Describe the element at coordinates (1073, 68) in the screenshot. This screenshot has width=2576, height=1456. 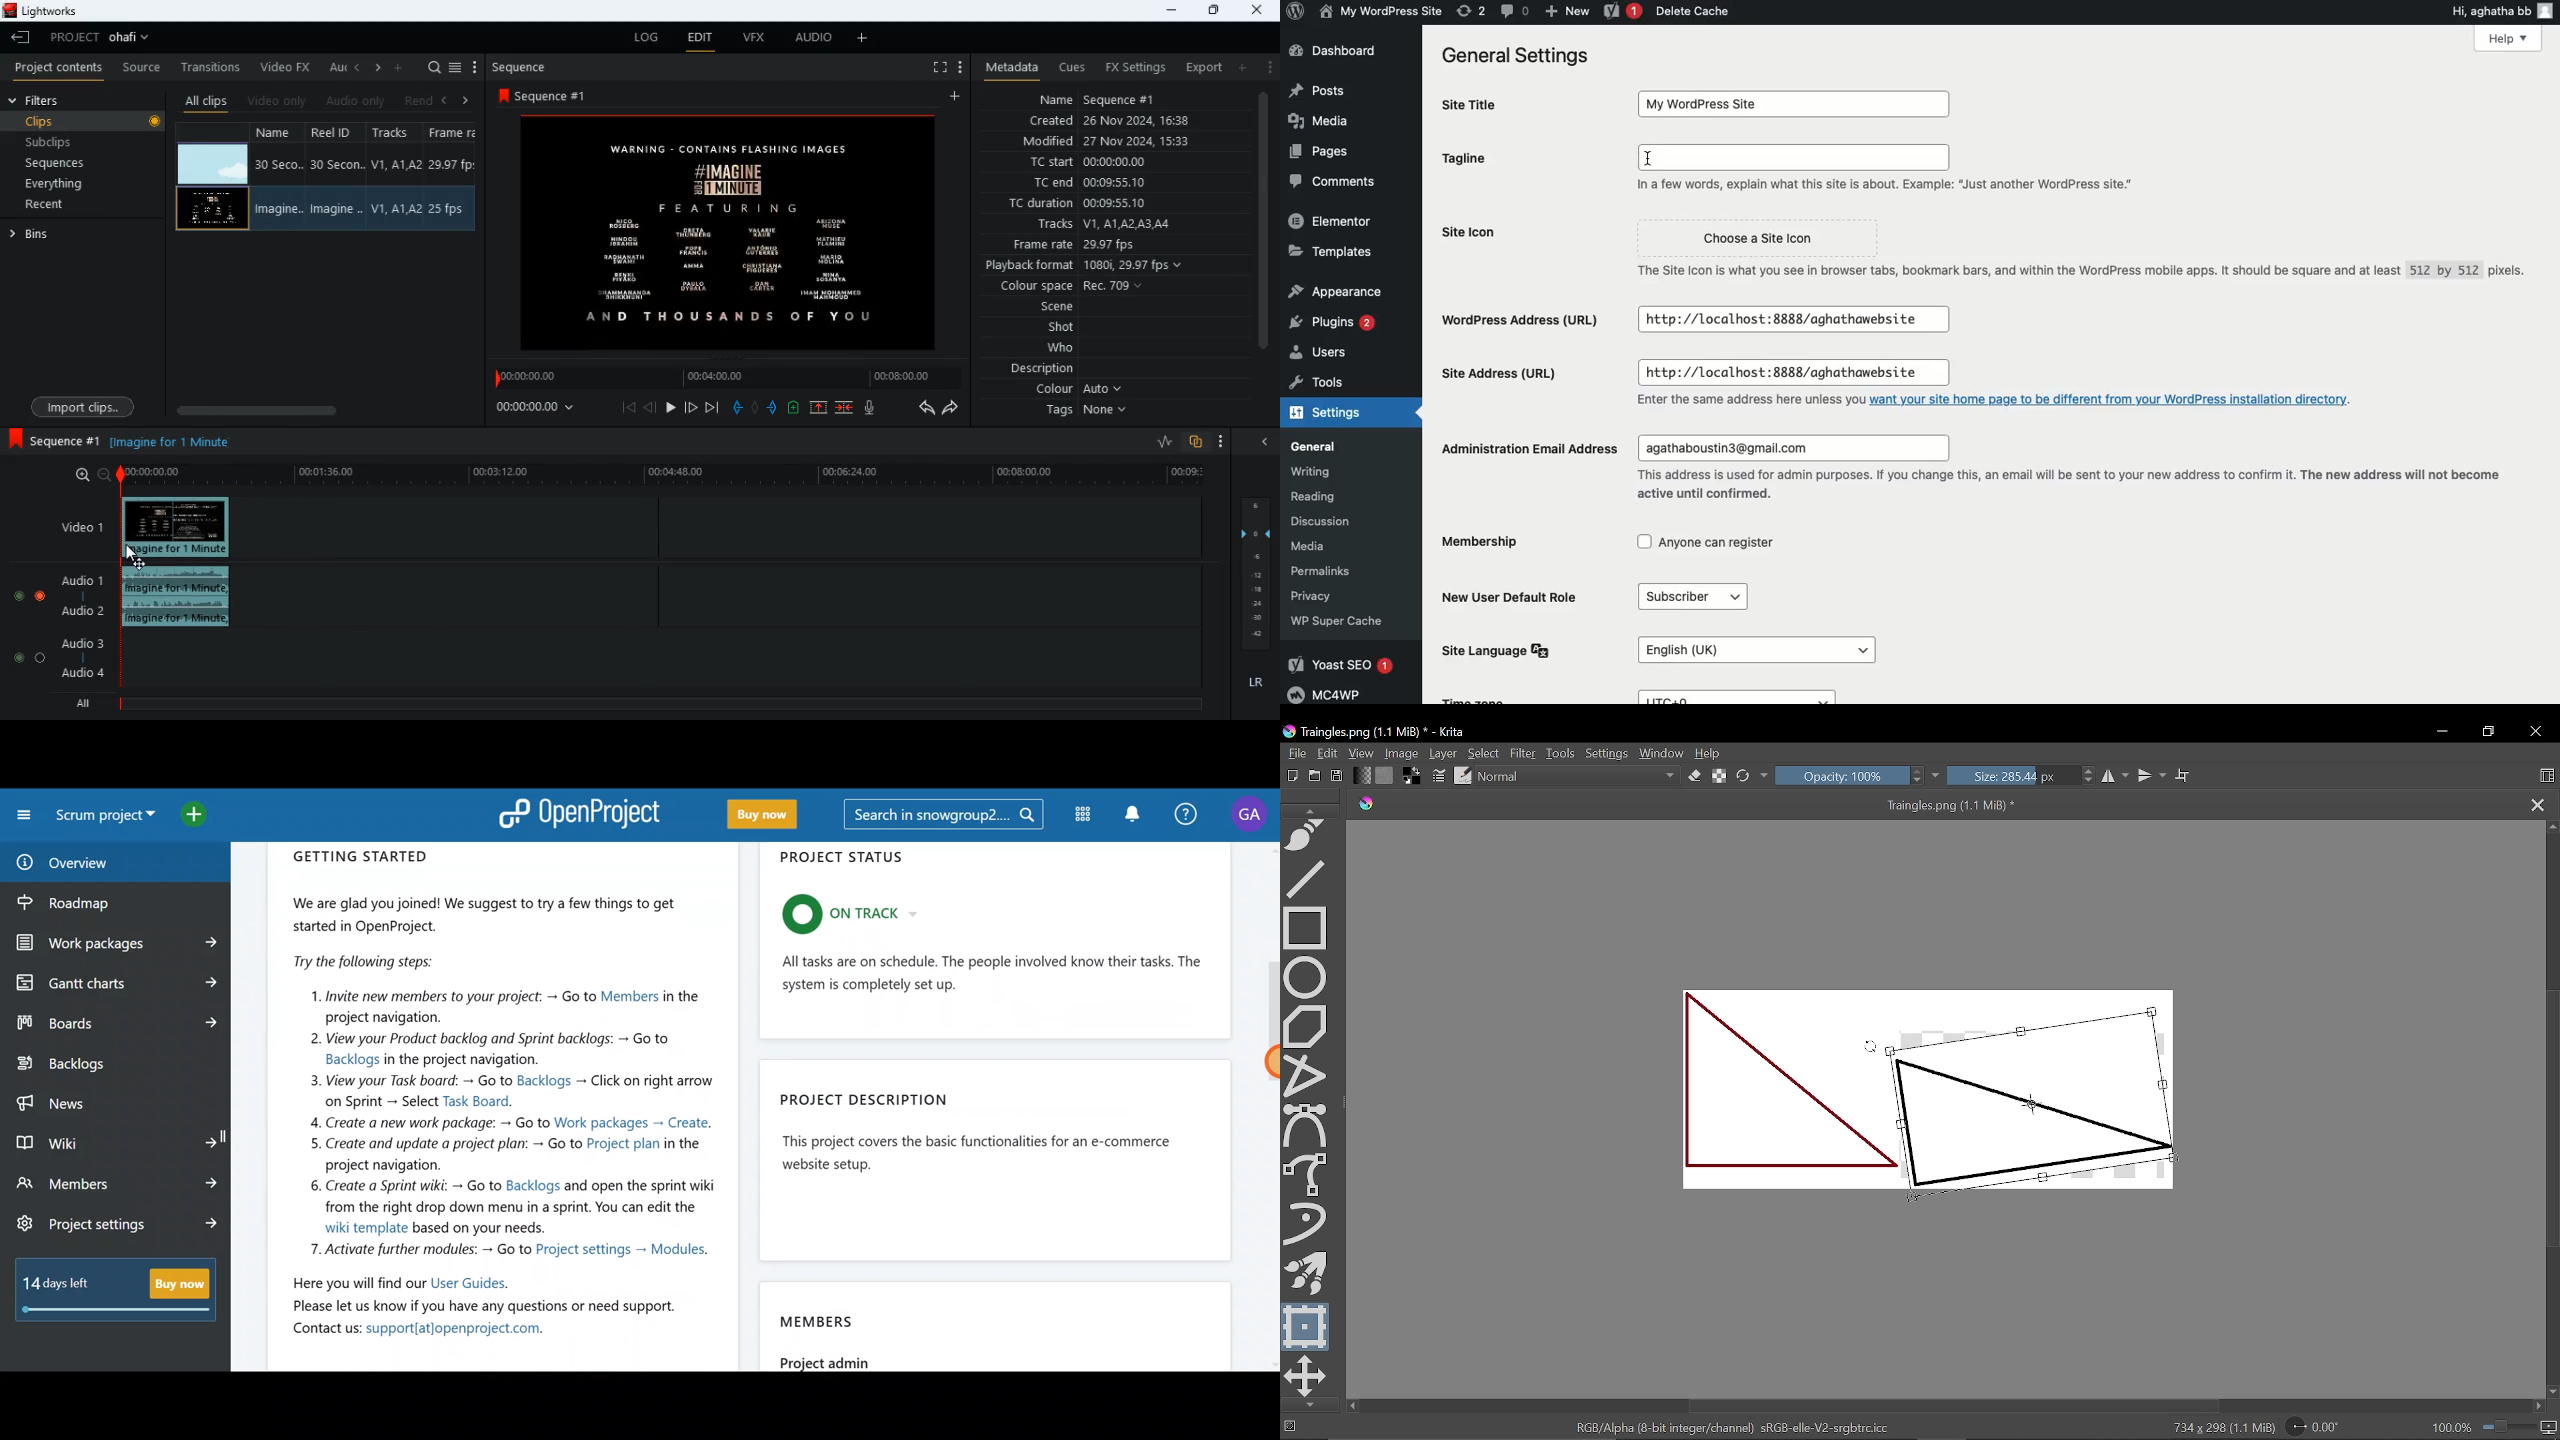
I see `cues` at that location.